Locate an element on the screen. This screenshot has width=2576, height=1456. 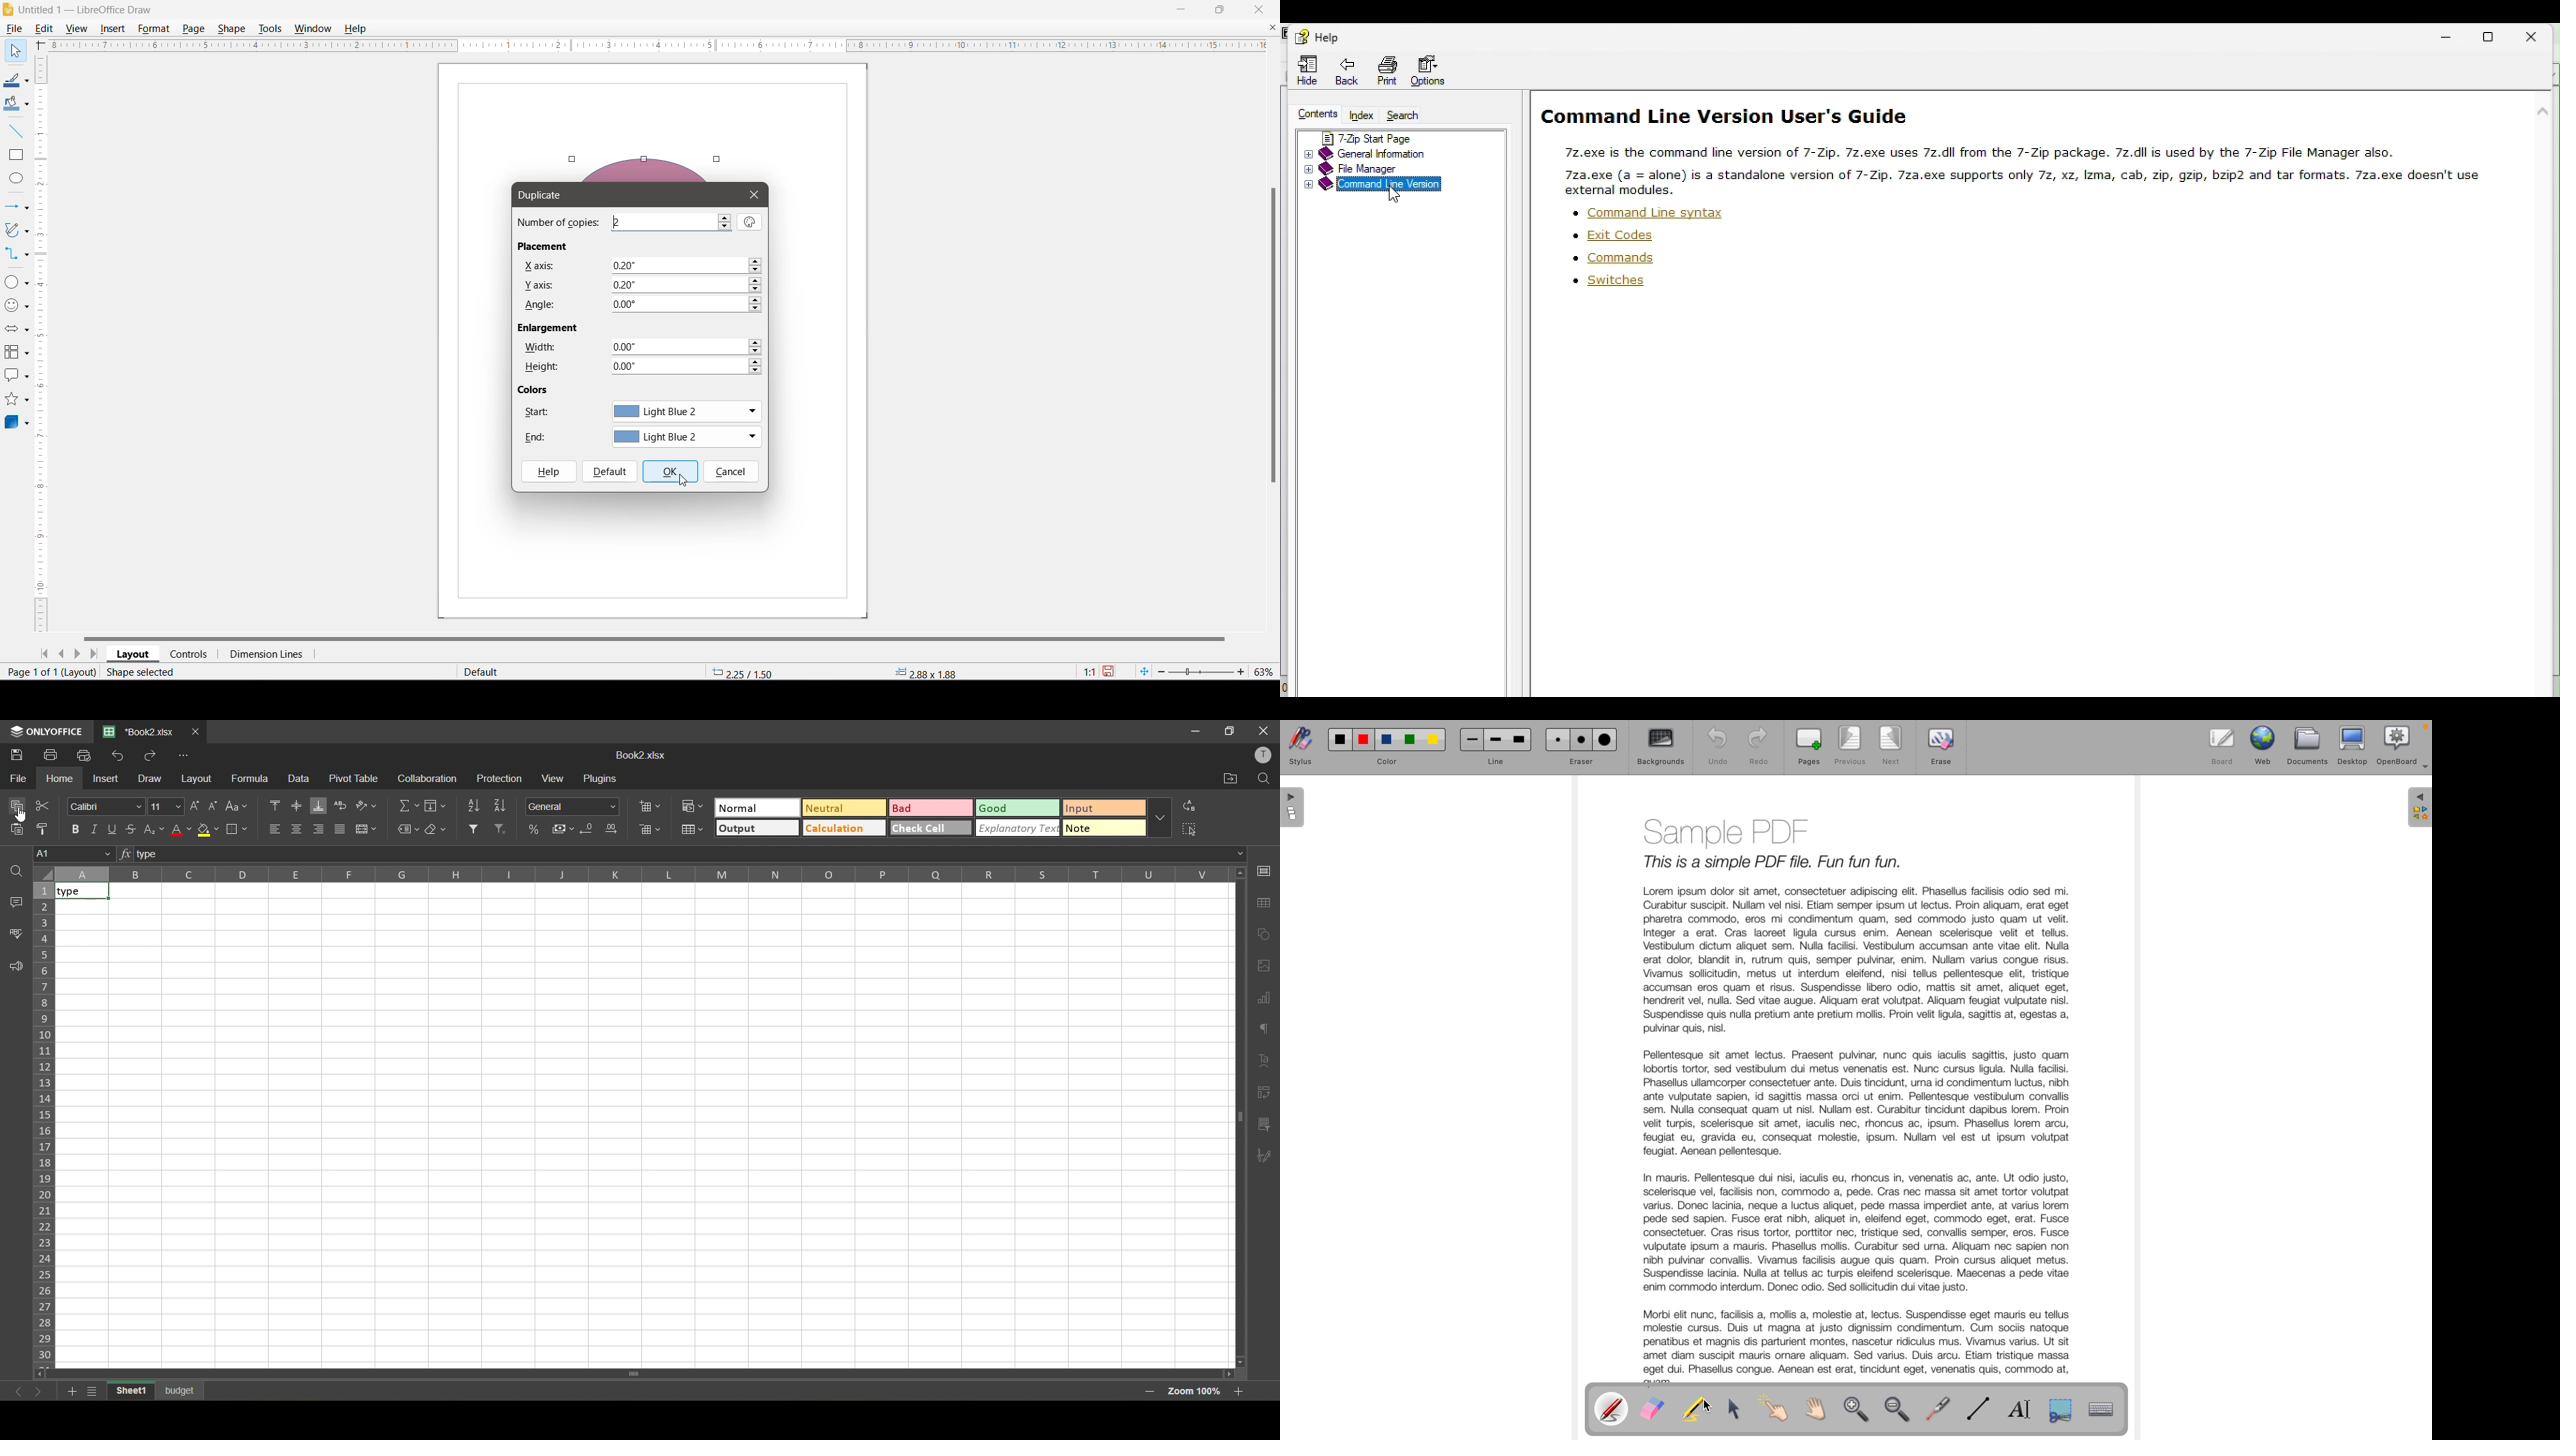
slicer is located at coordinates (1261, 1123).